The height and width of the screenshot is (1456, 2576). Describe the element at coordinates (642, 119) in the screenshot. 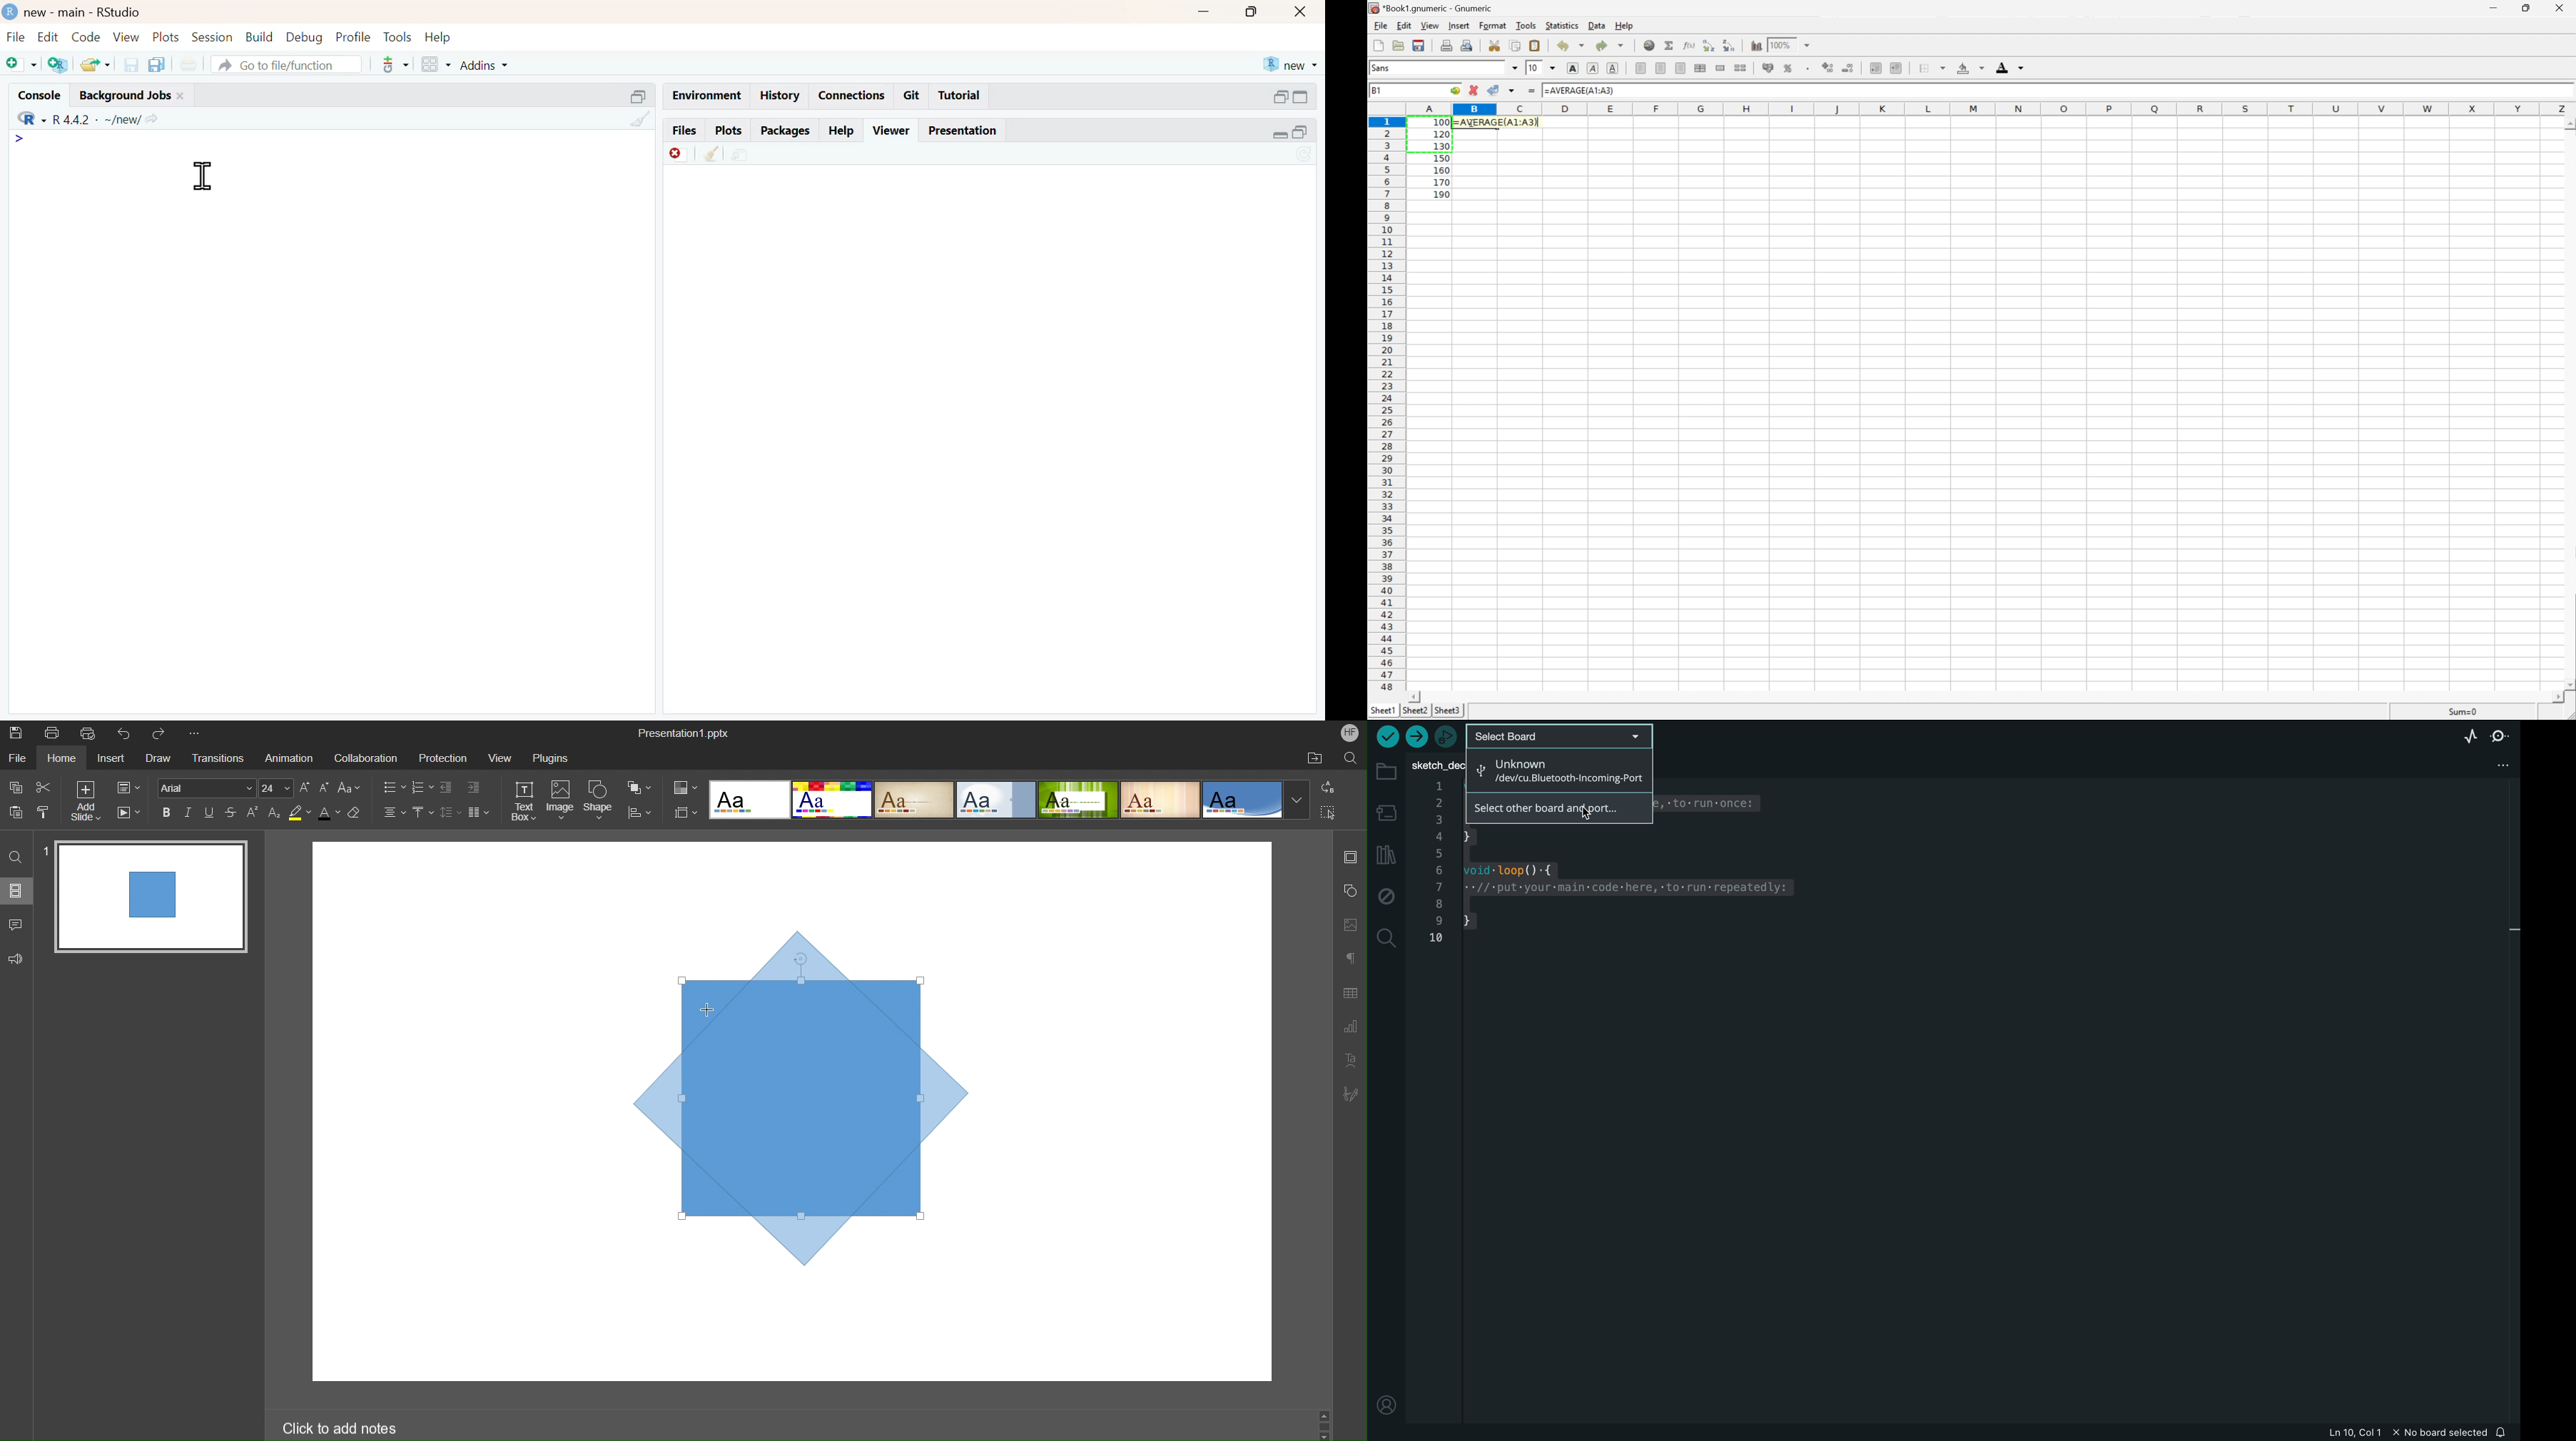

I see `clean` at that location.